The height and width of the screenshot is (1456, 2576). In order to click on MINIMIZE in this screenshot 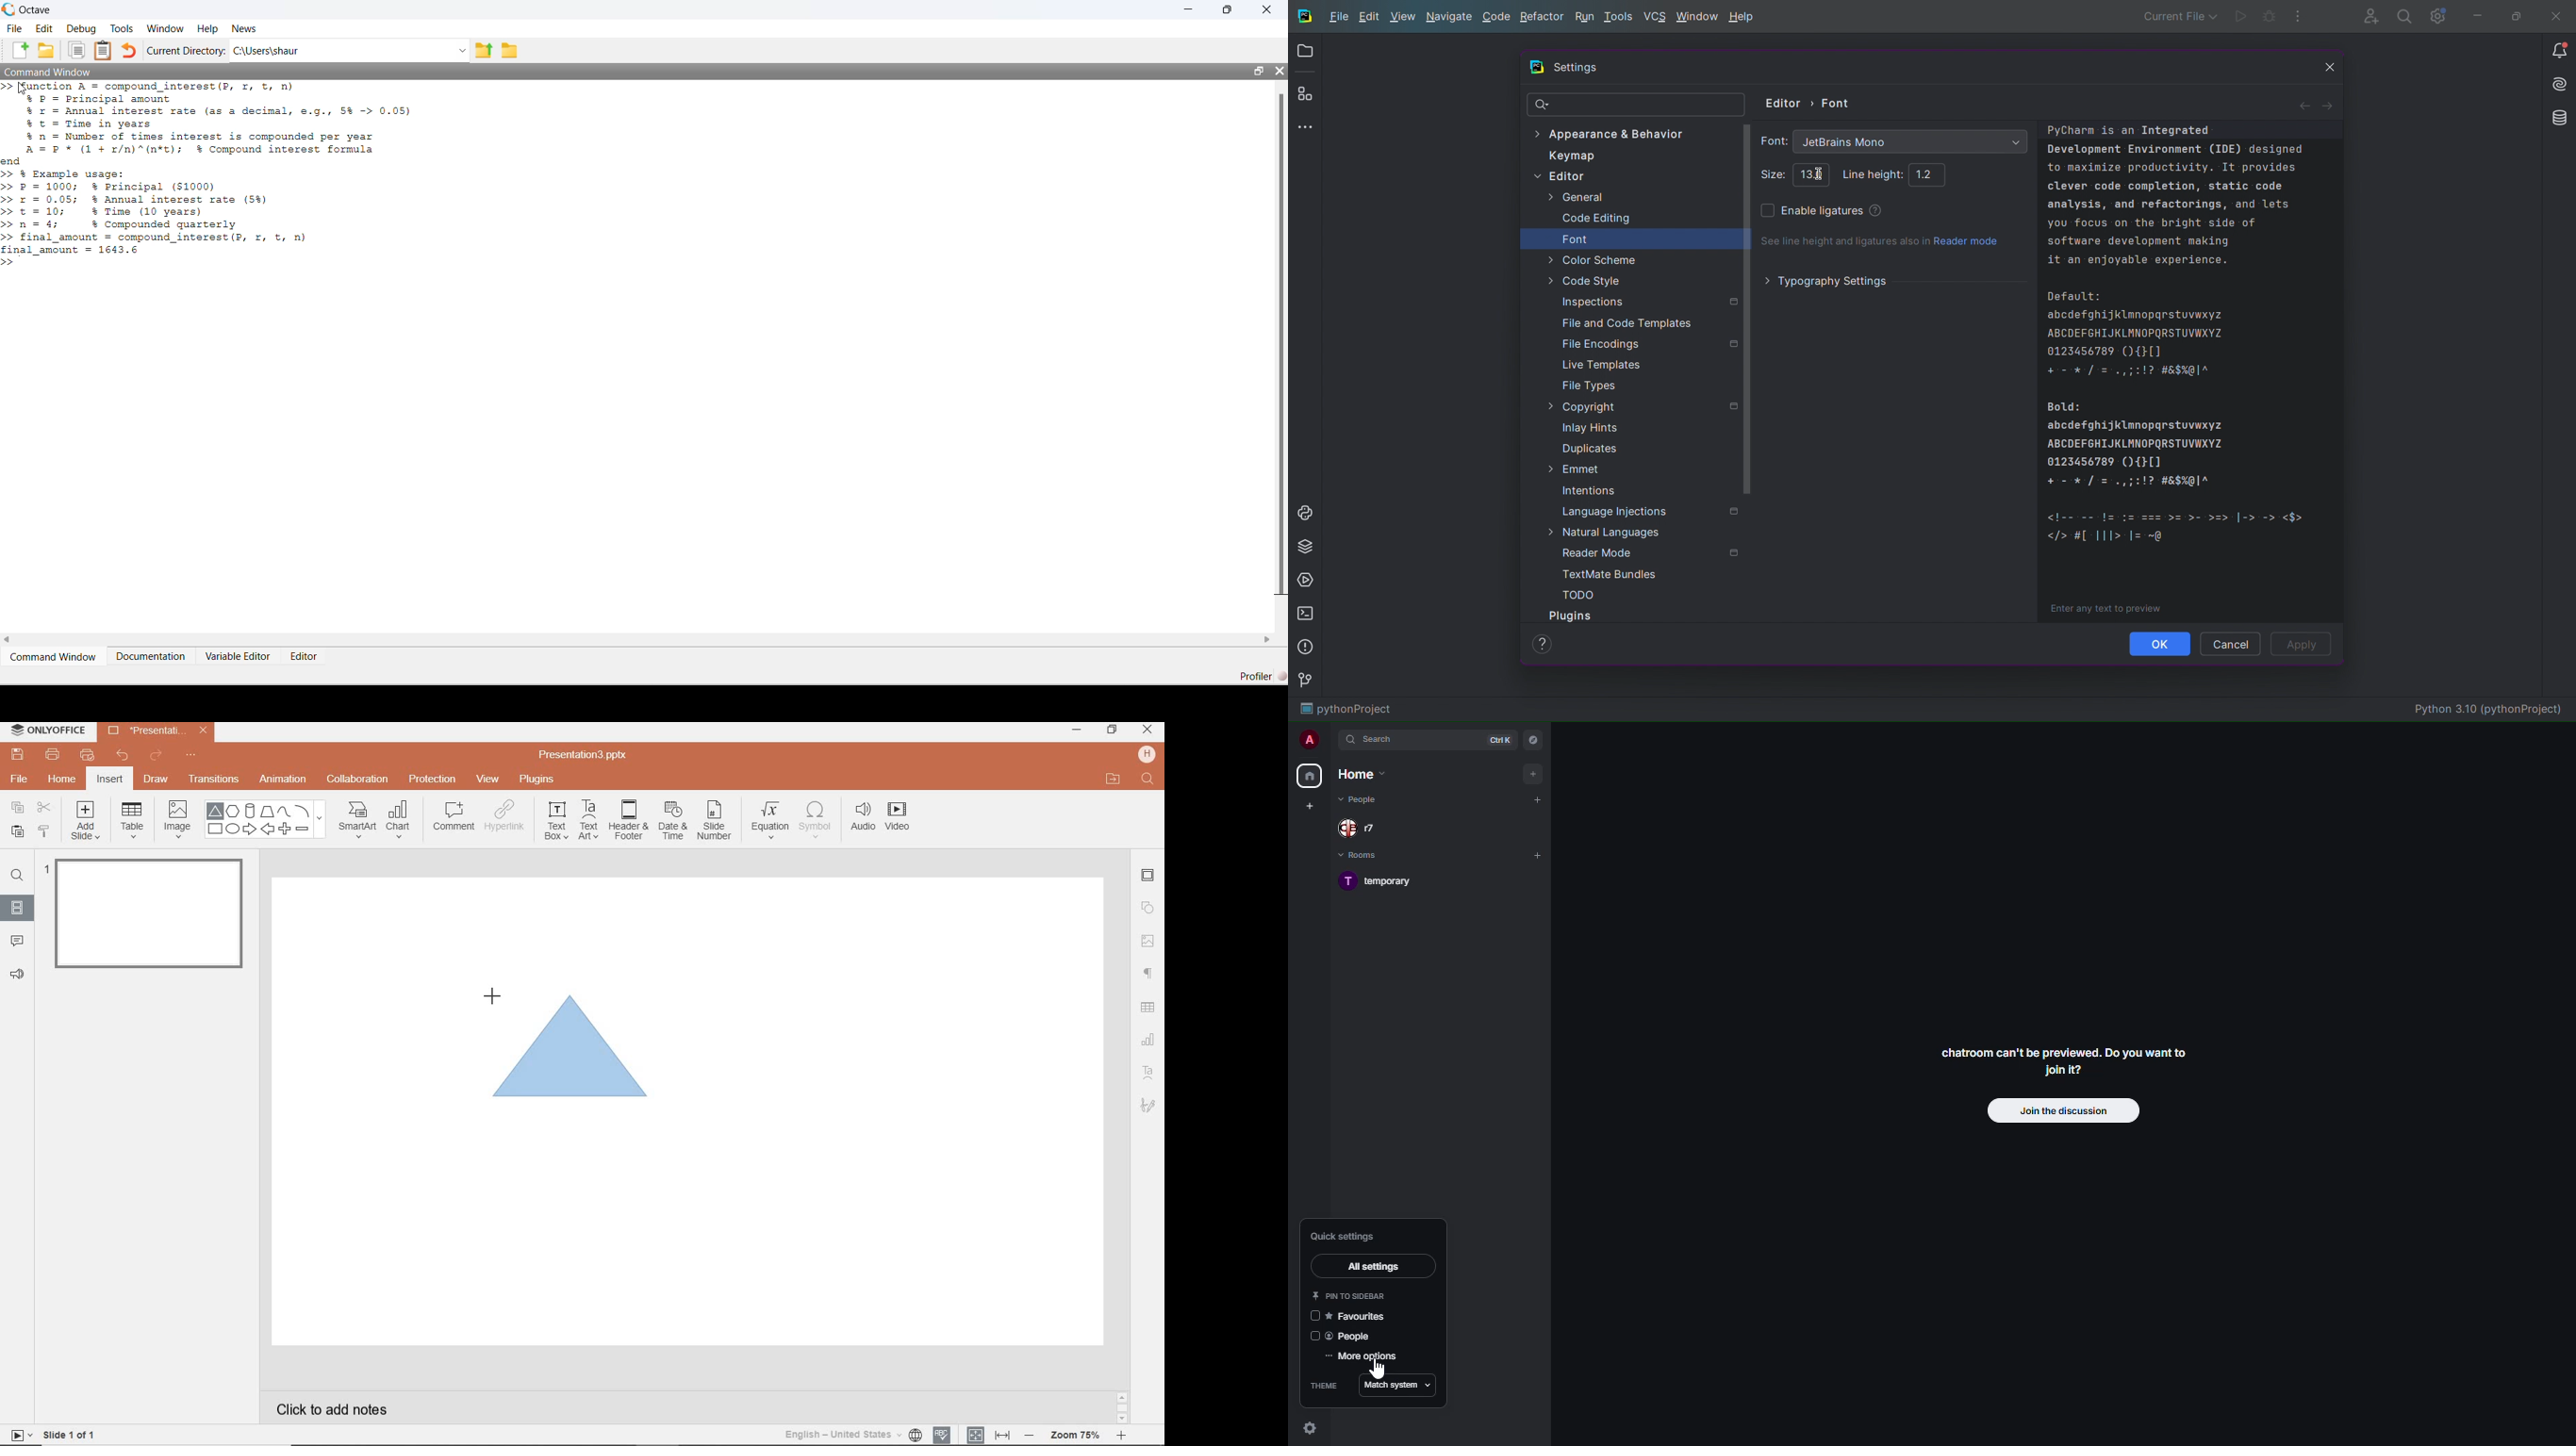, I will do `click(1077, 730)`.